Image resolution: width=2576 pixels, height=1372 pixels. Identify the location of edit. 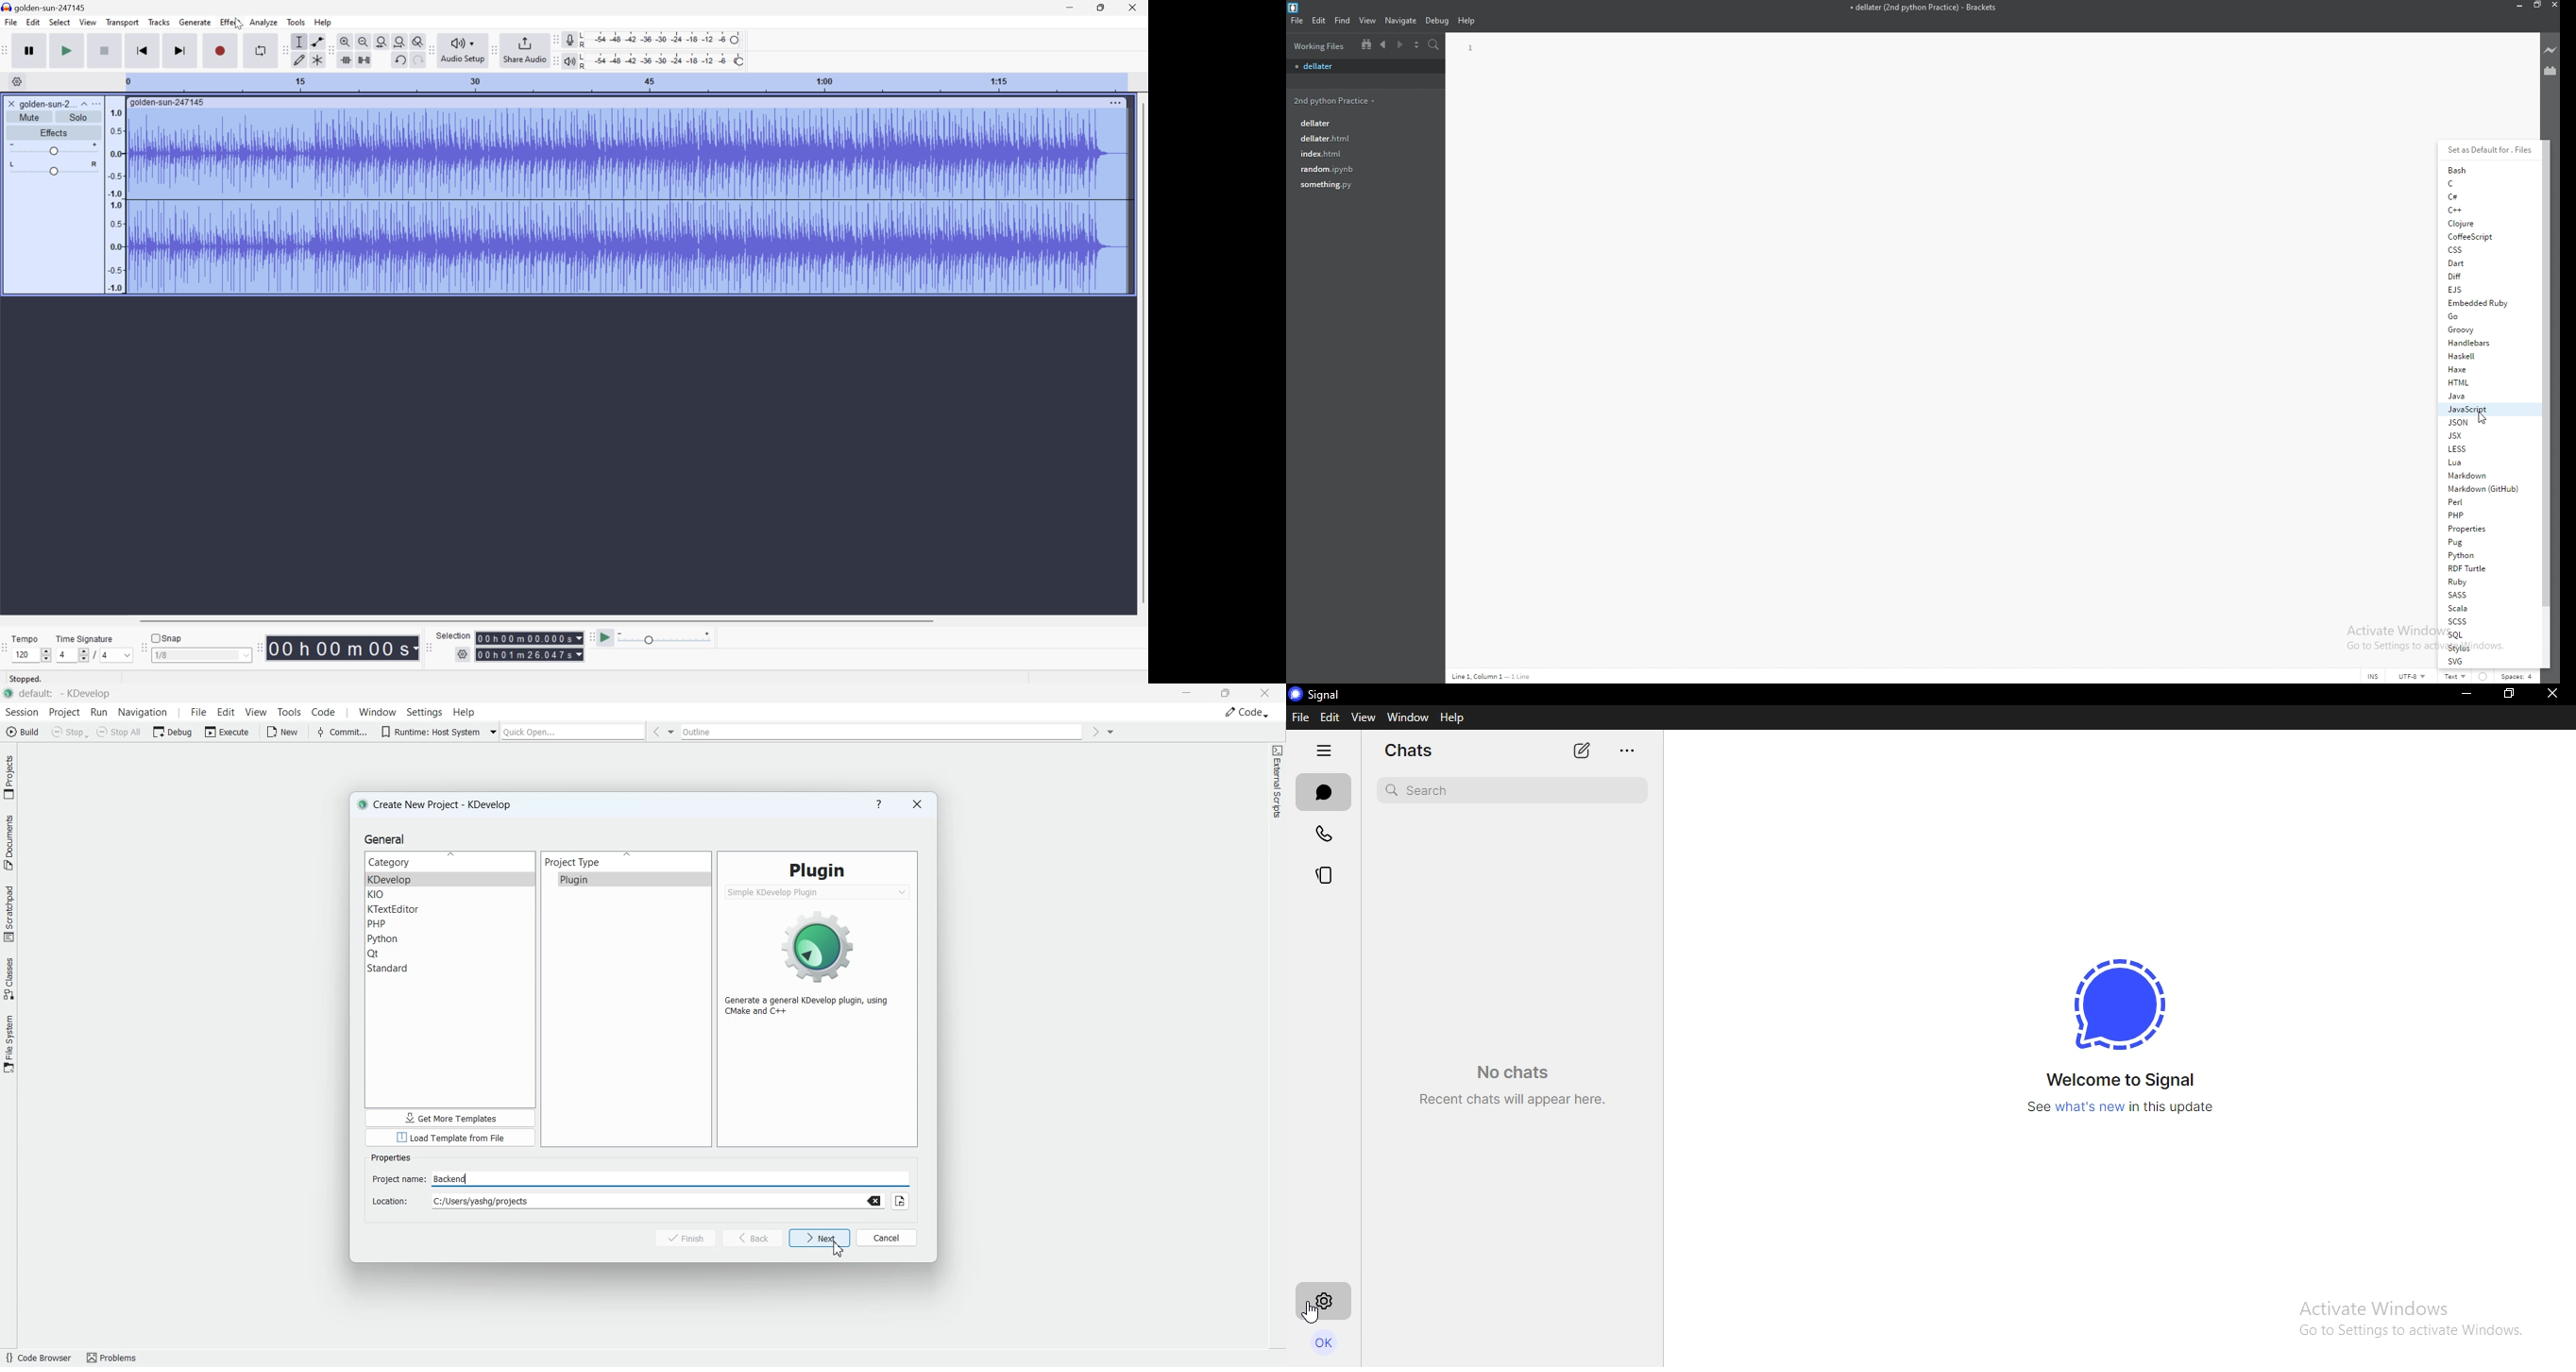
(1330, 717).